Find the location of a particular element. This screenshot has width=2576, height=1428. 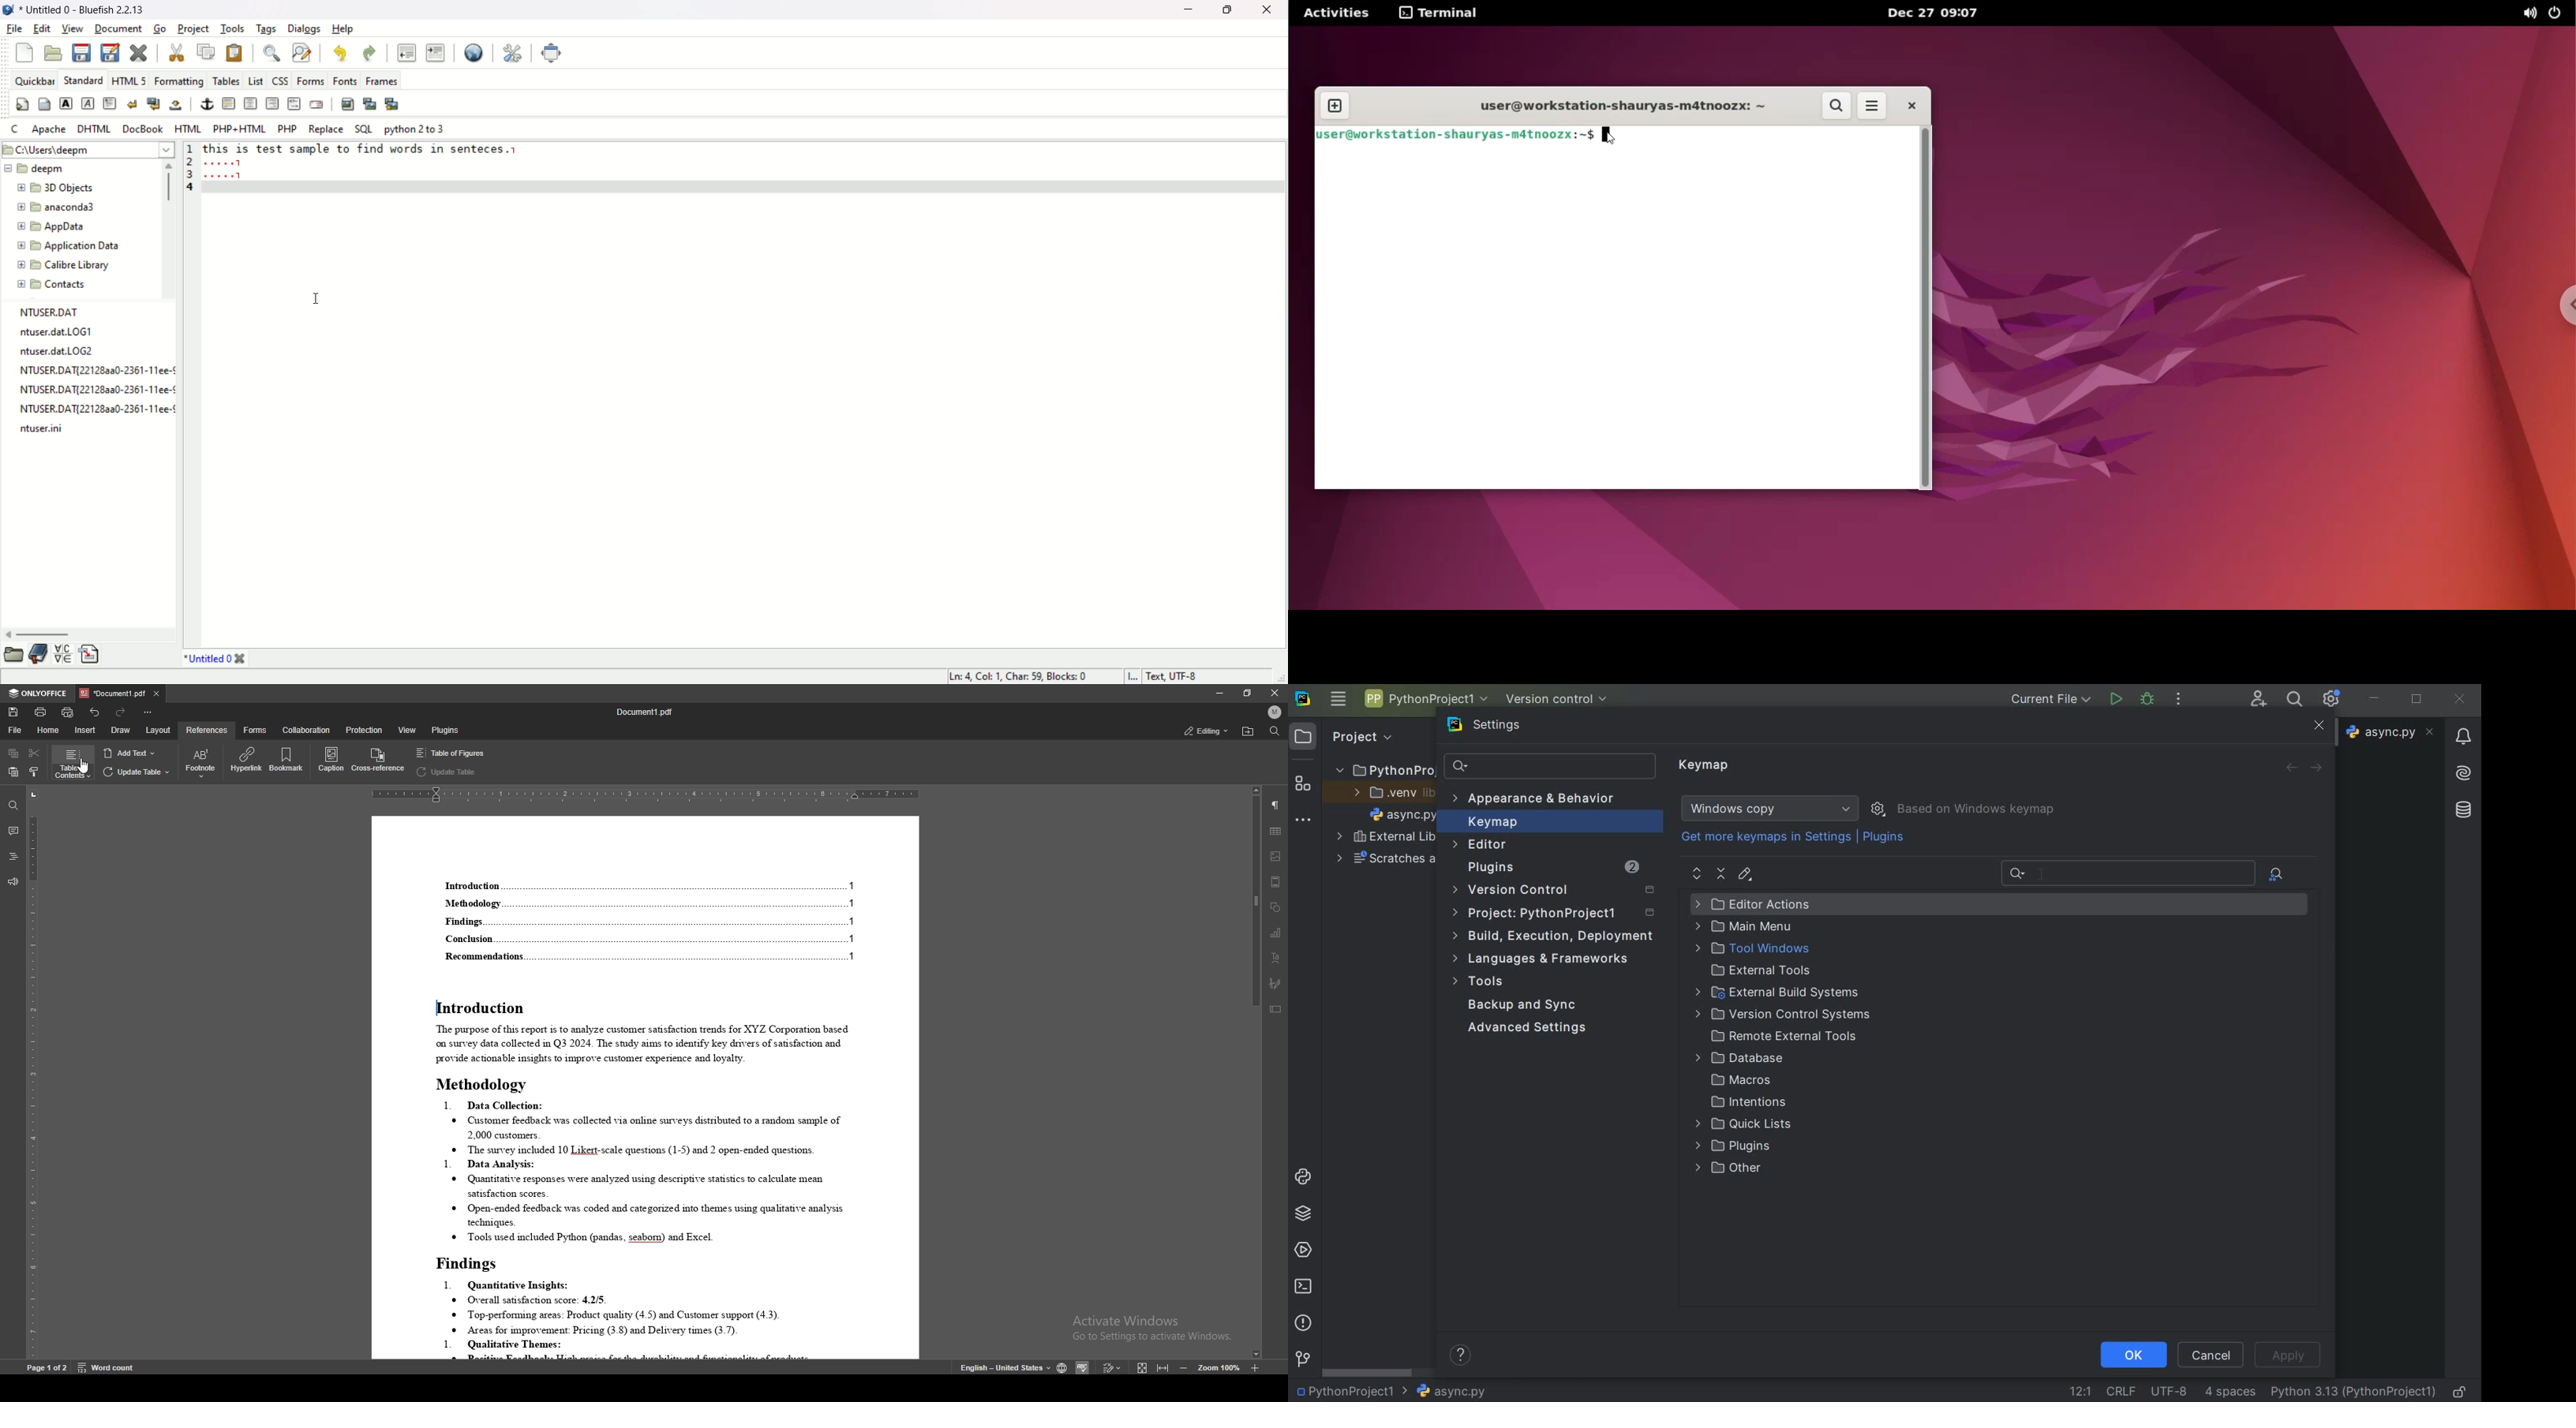

project icon is located at coordinates (1303, 735).